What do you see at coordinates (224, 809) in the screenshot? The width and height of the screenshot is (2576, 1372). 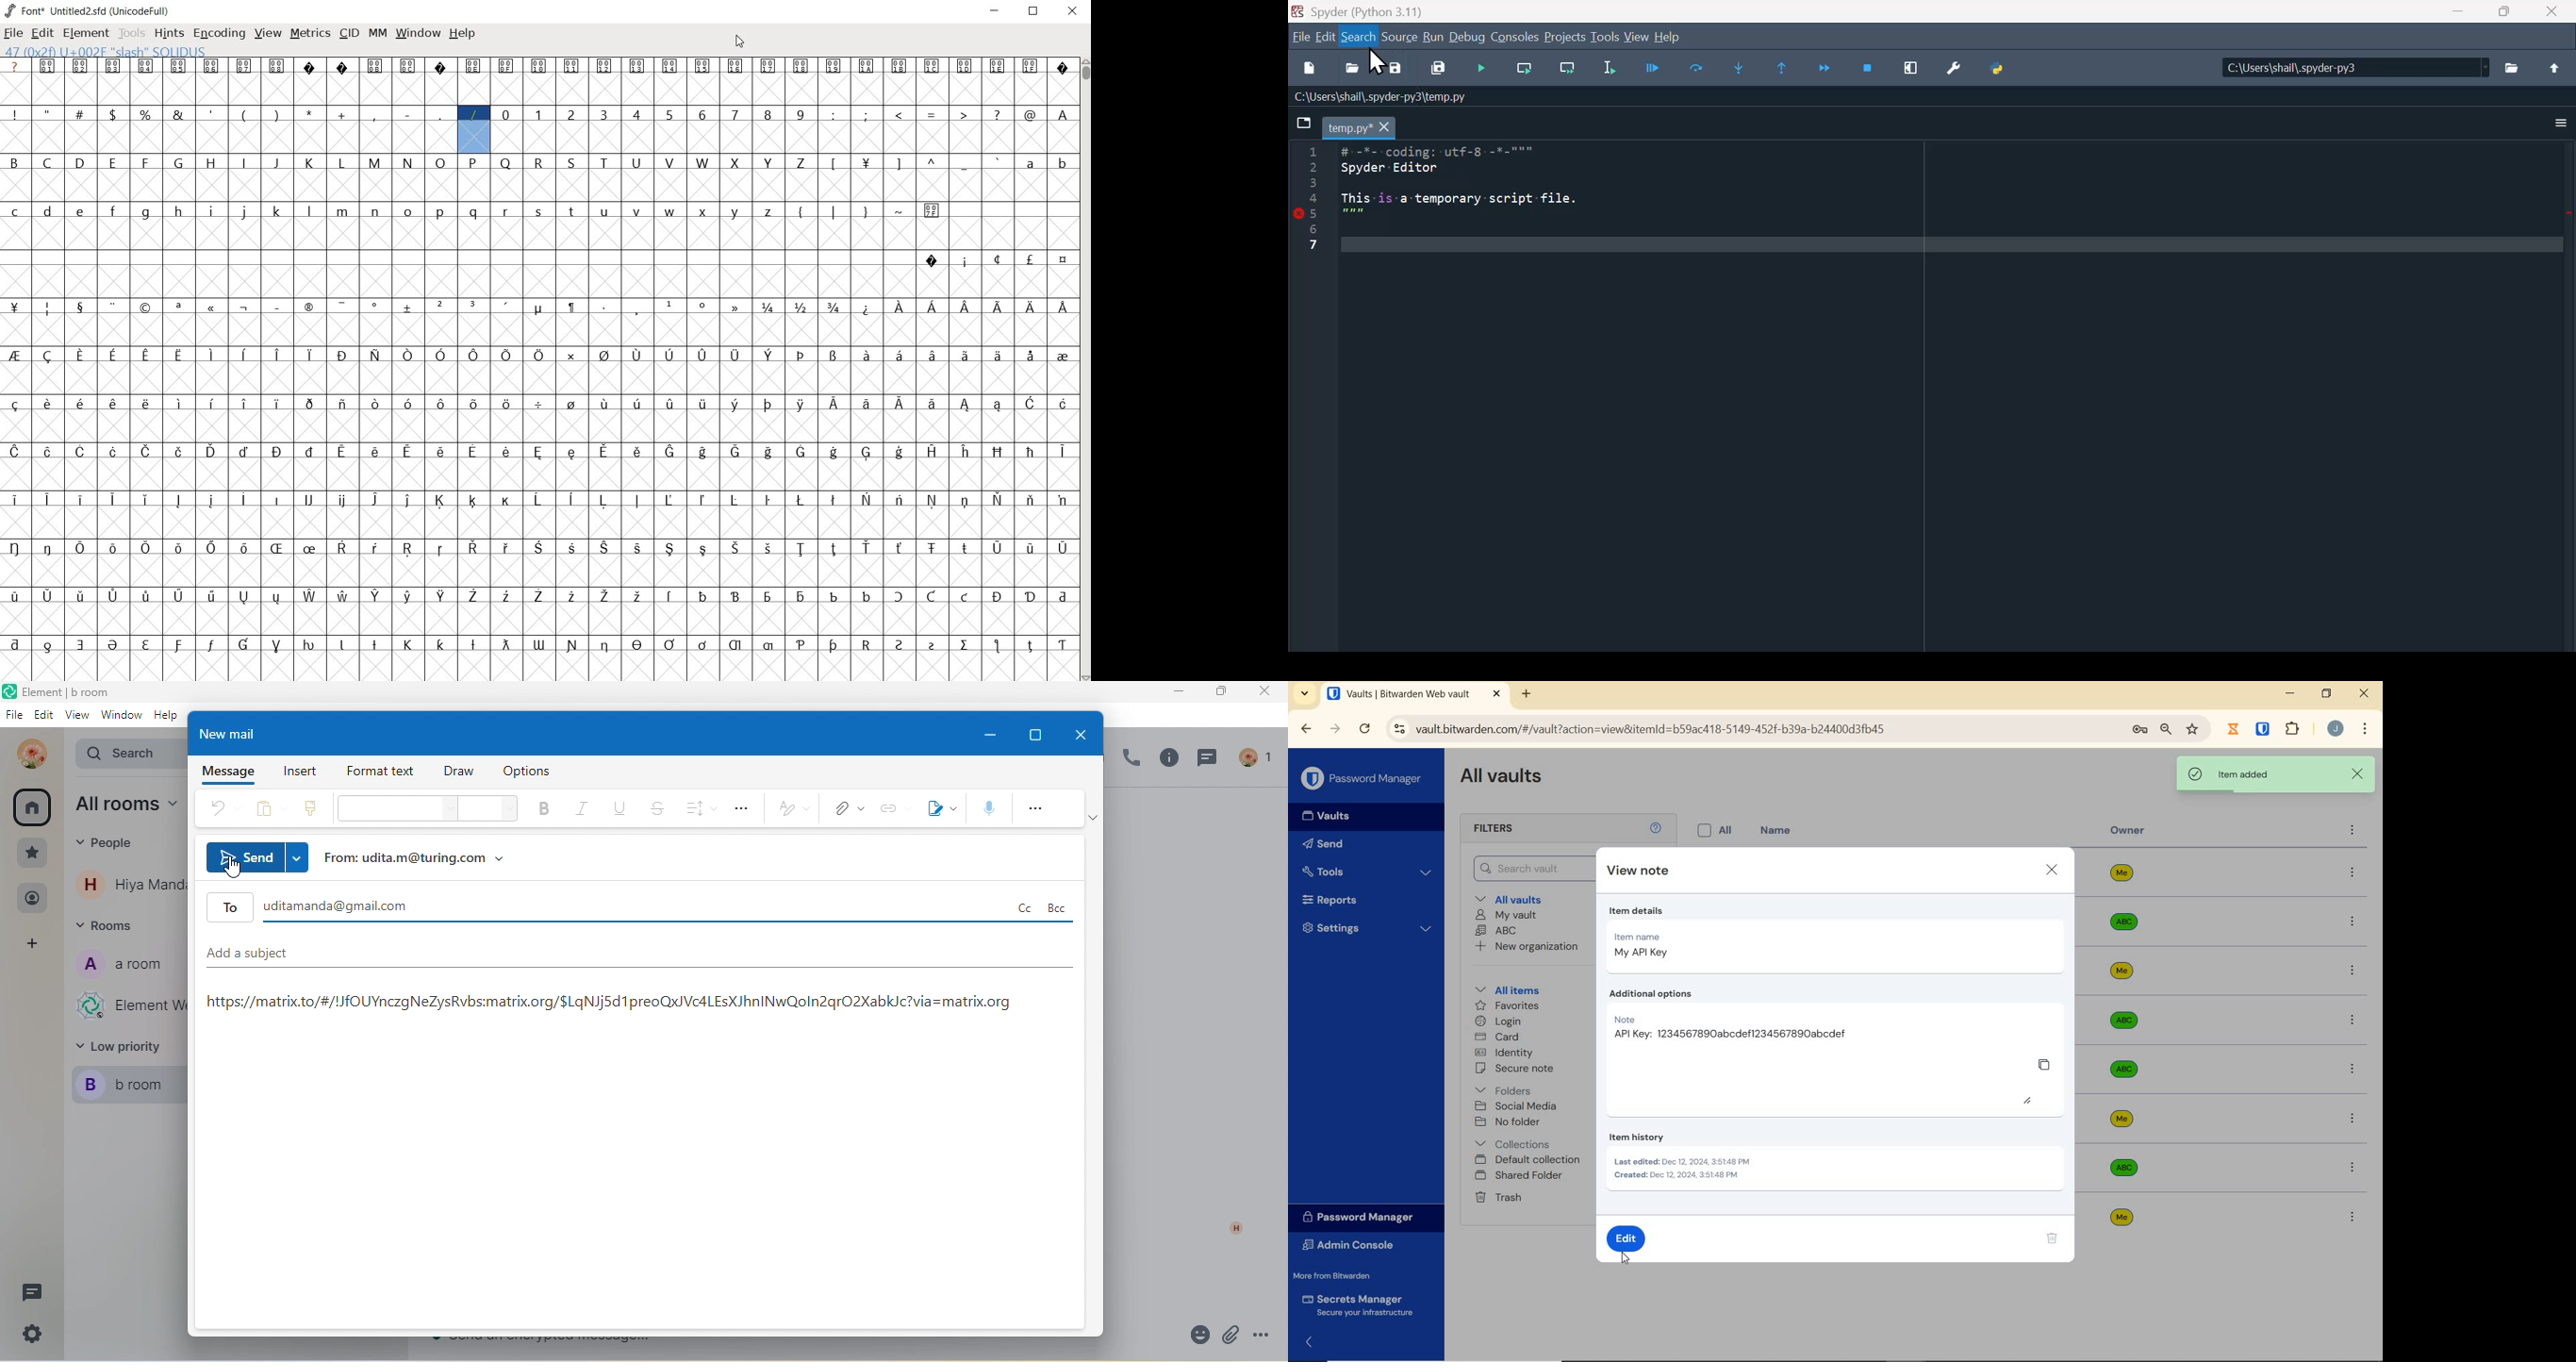 I see `undo` at bounding box center [224, 809].